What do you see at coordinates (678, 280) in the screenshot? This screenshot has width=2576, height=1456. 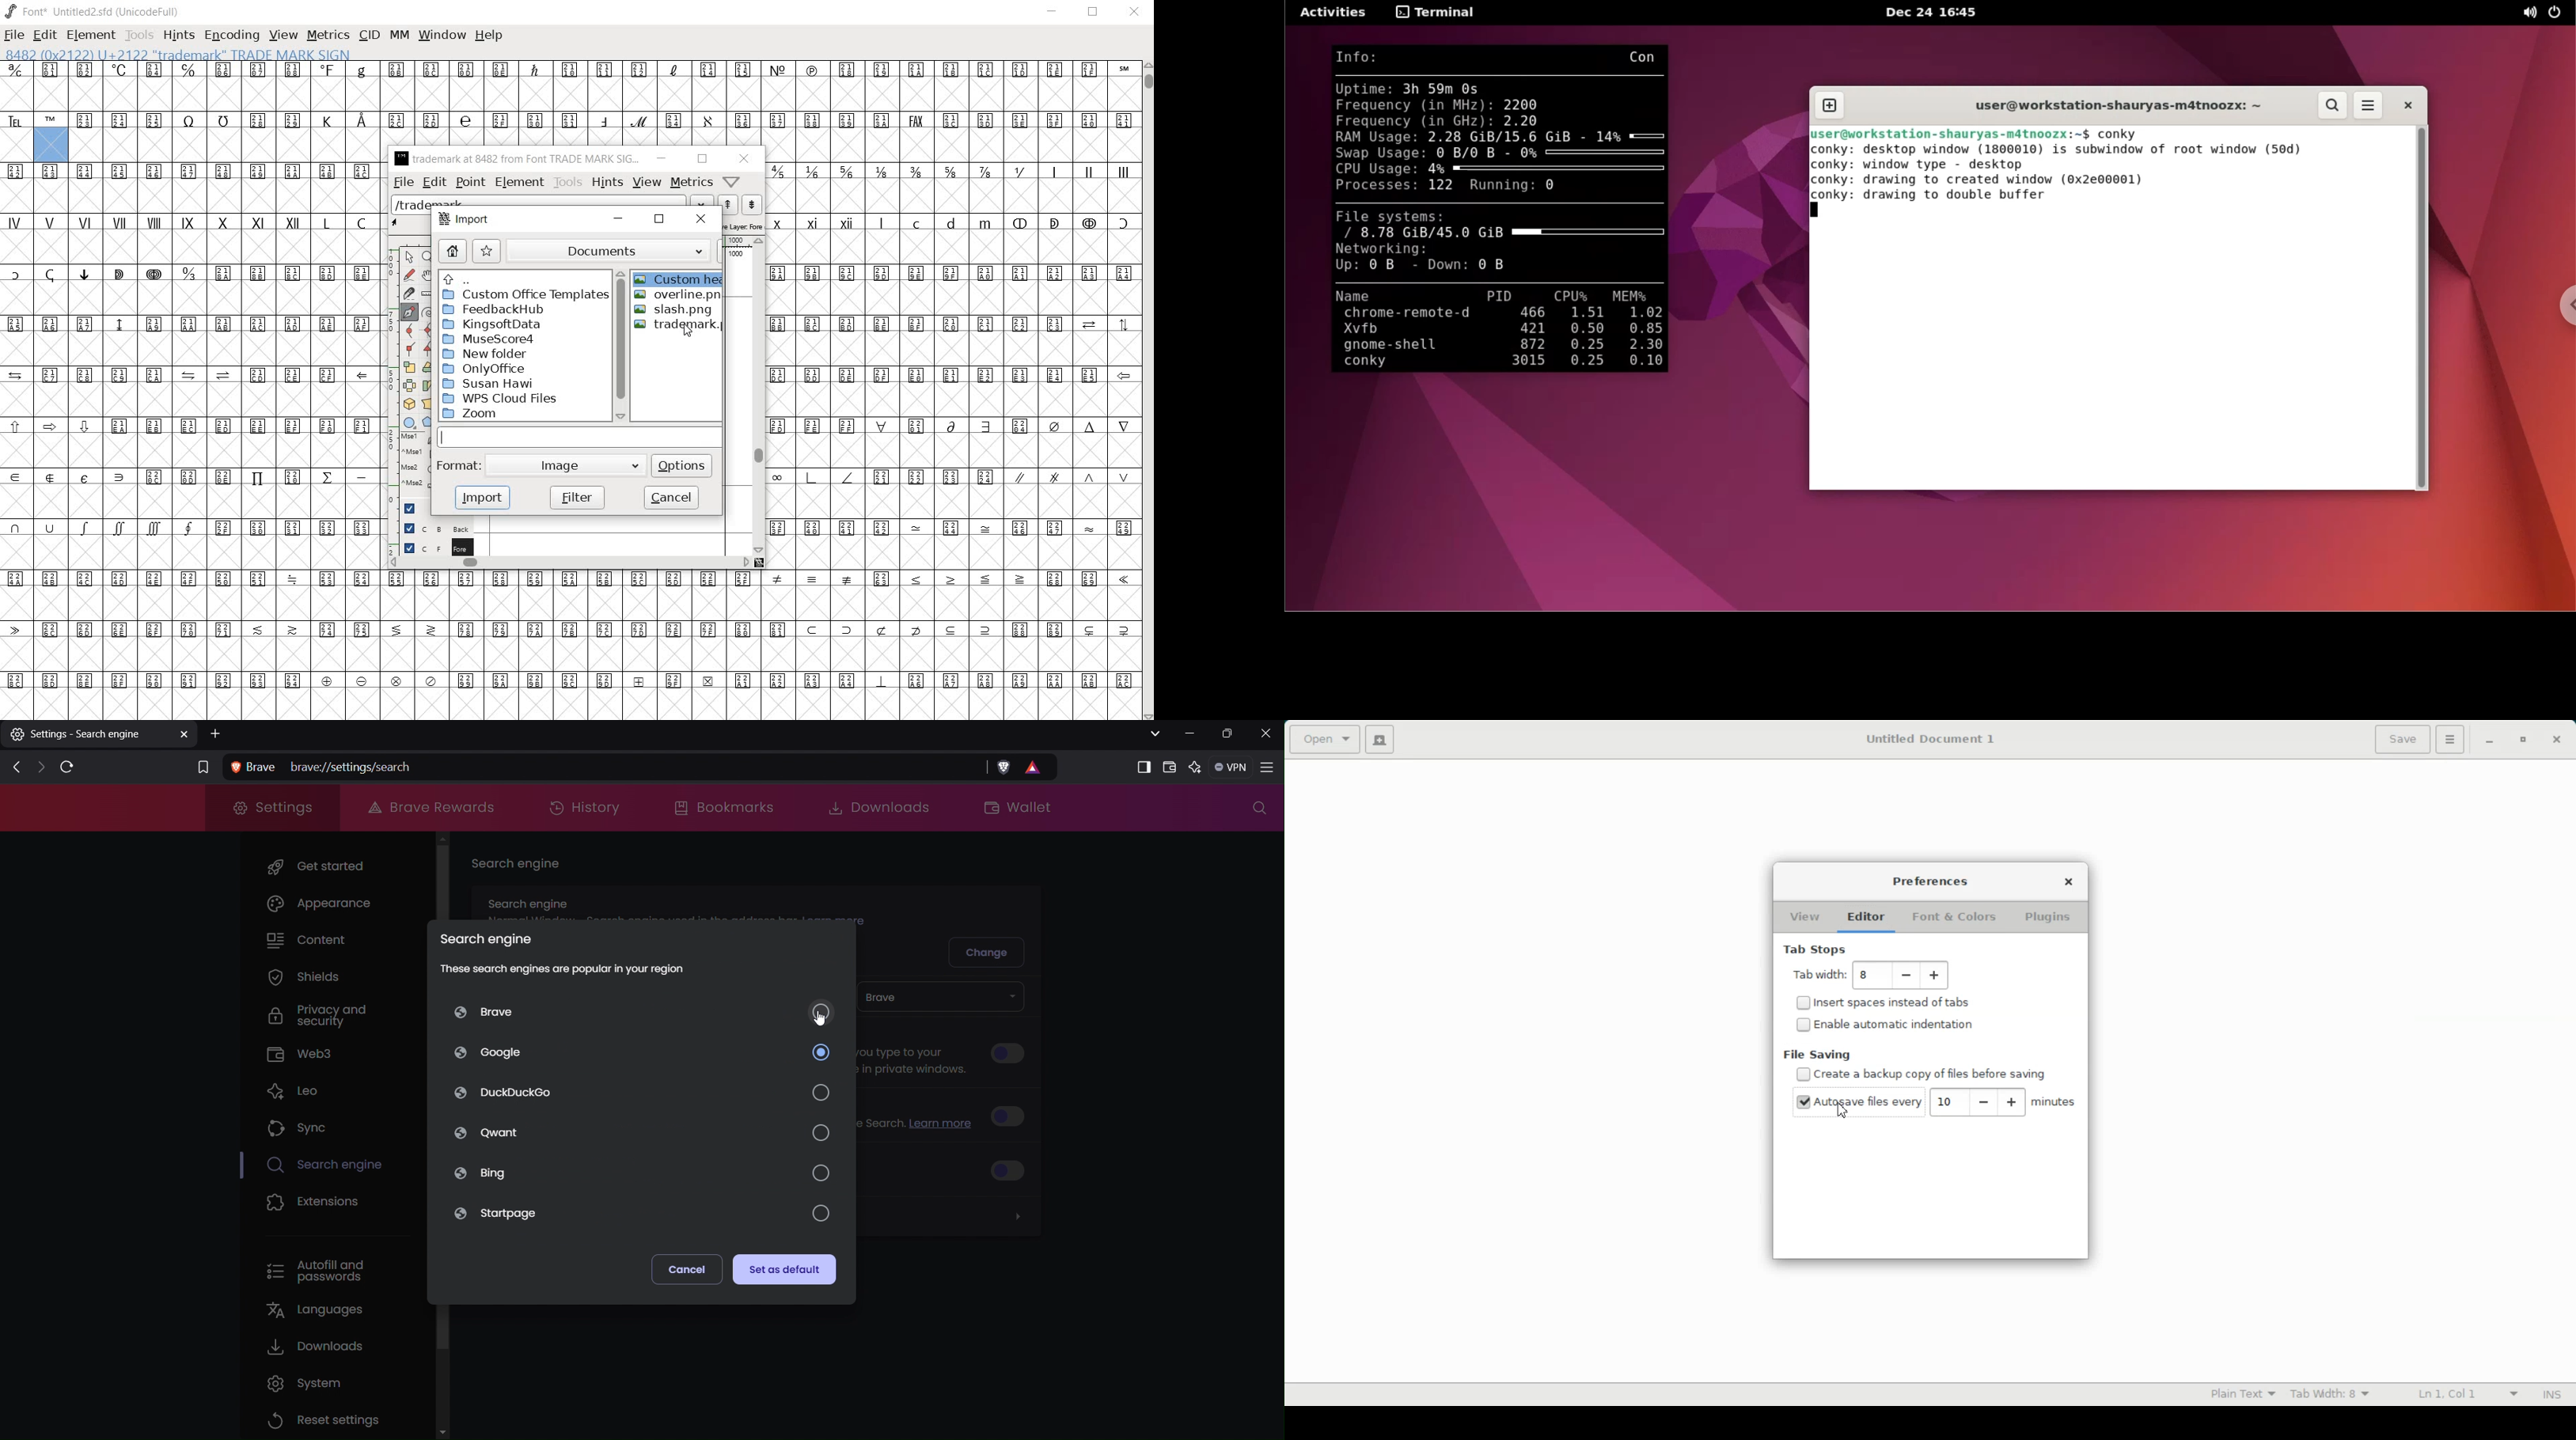 I see `custom heart` at bounding box center [678, 280].